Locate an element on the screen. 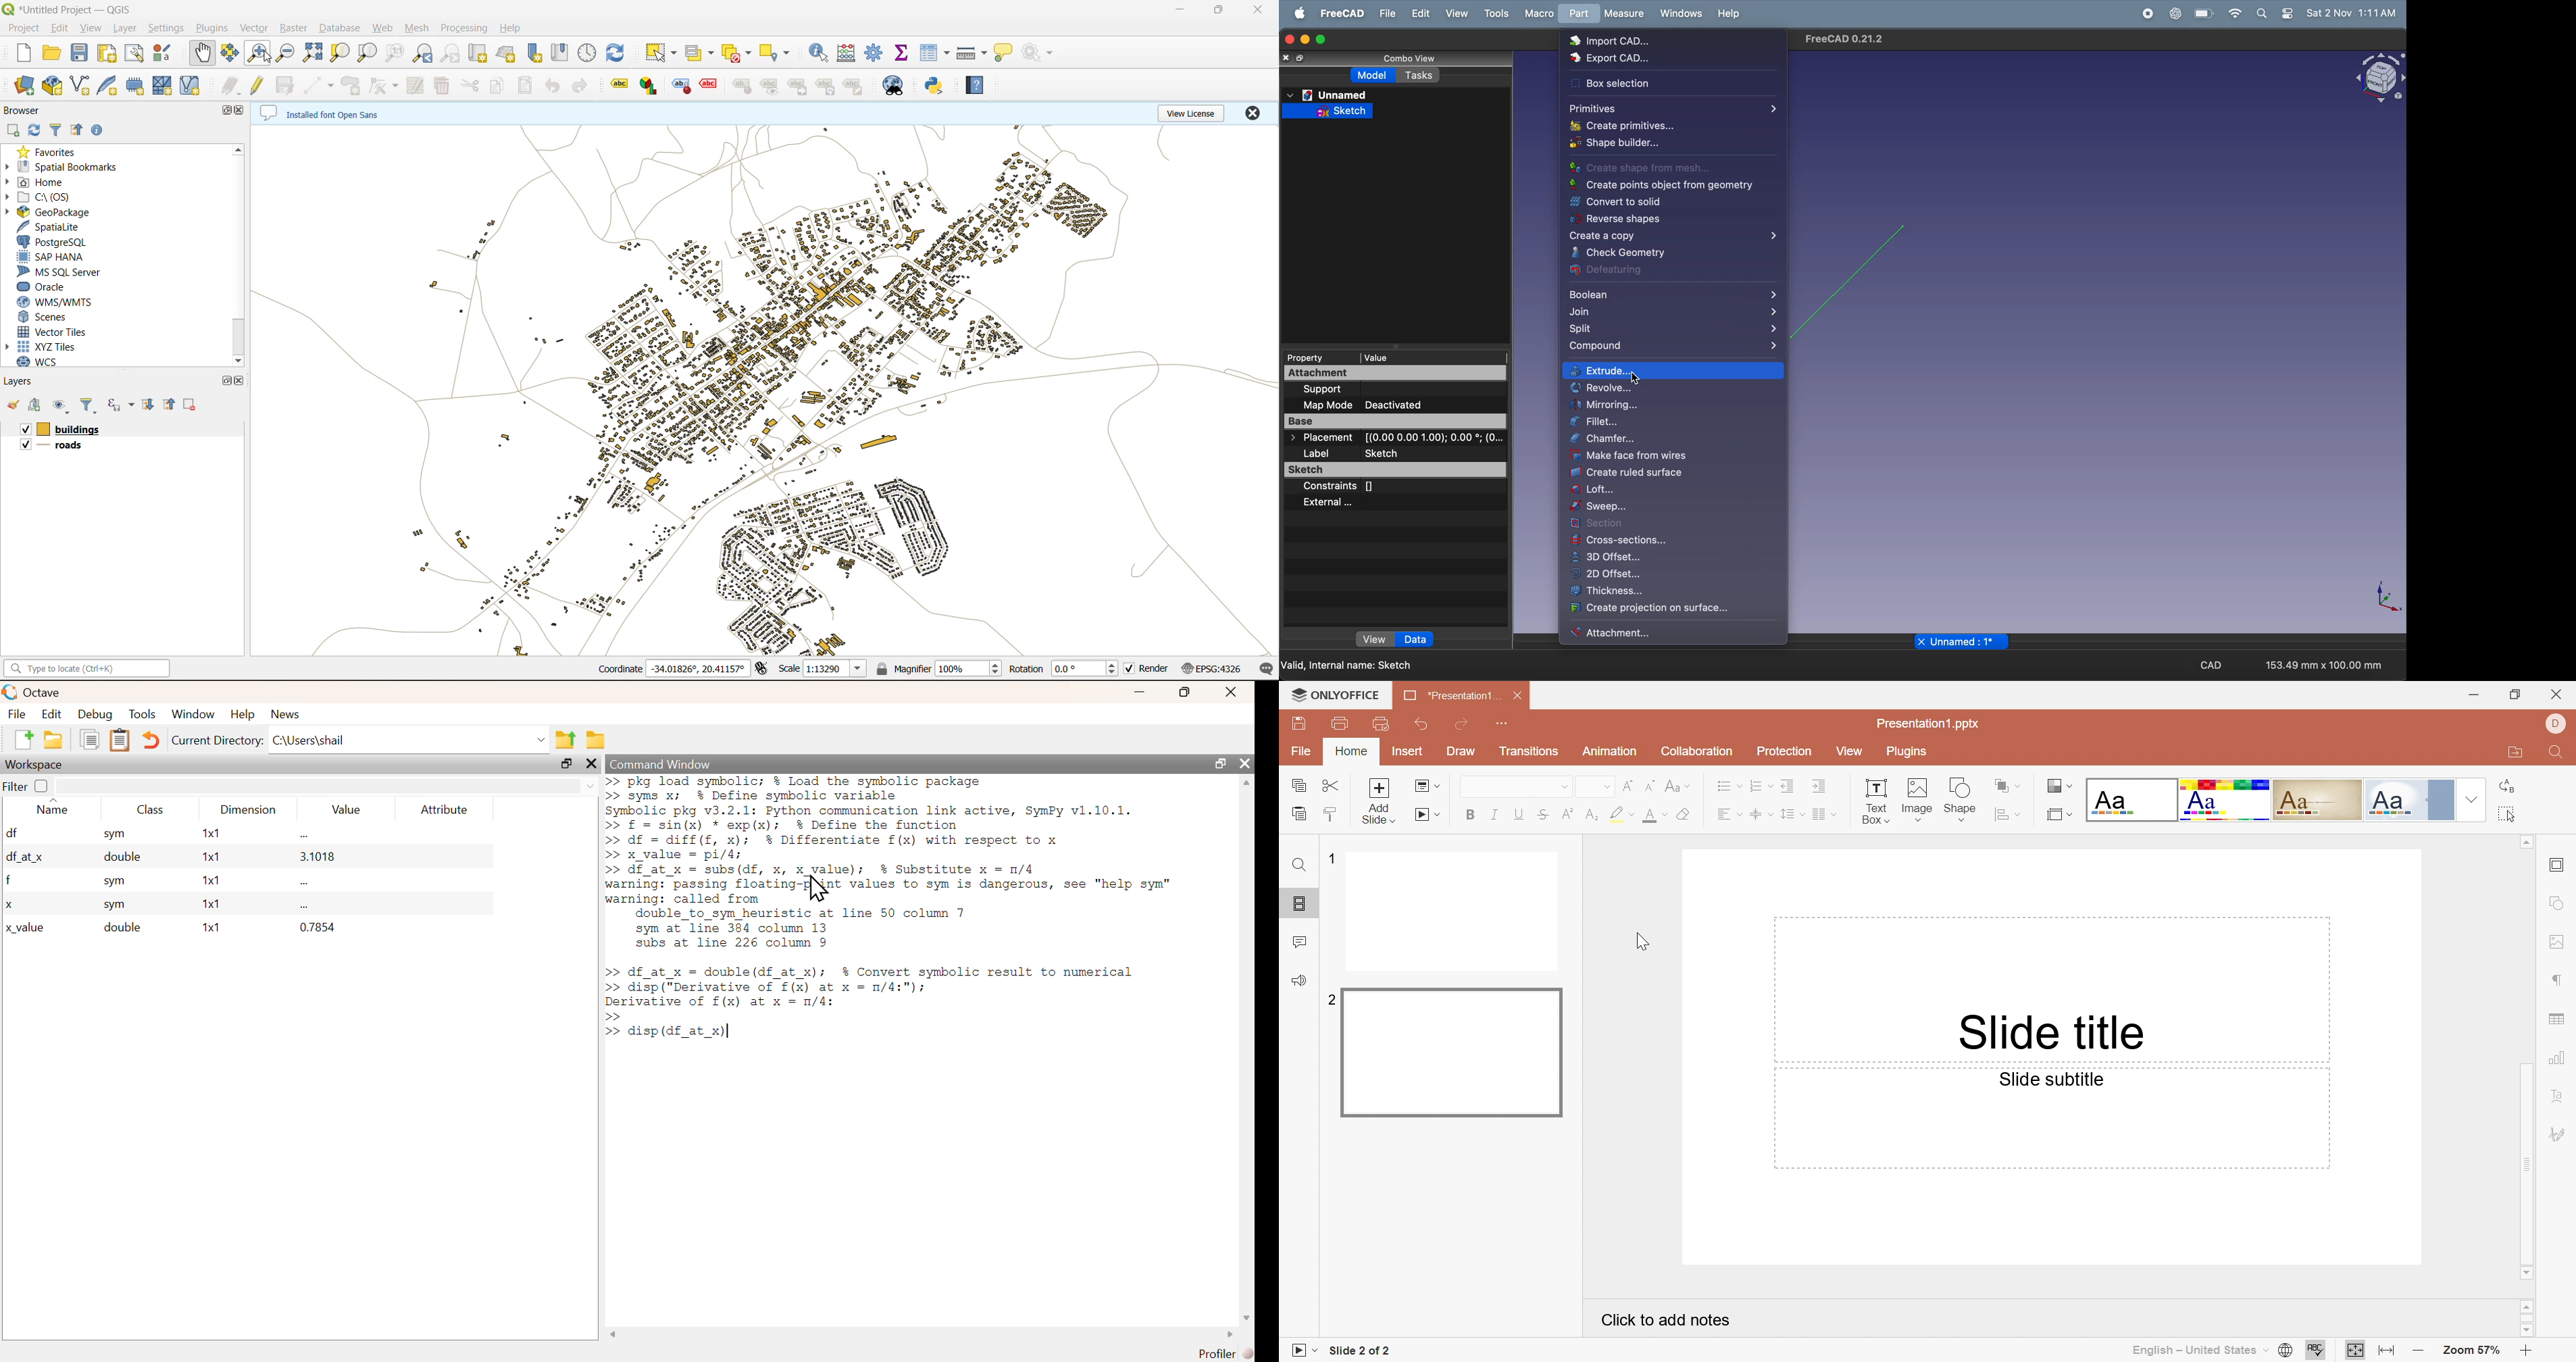  primitives is located at coordinates (1671, 108).